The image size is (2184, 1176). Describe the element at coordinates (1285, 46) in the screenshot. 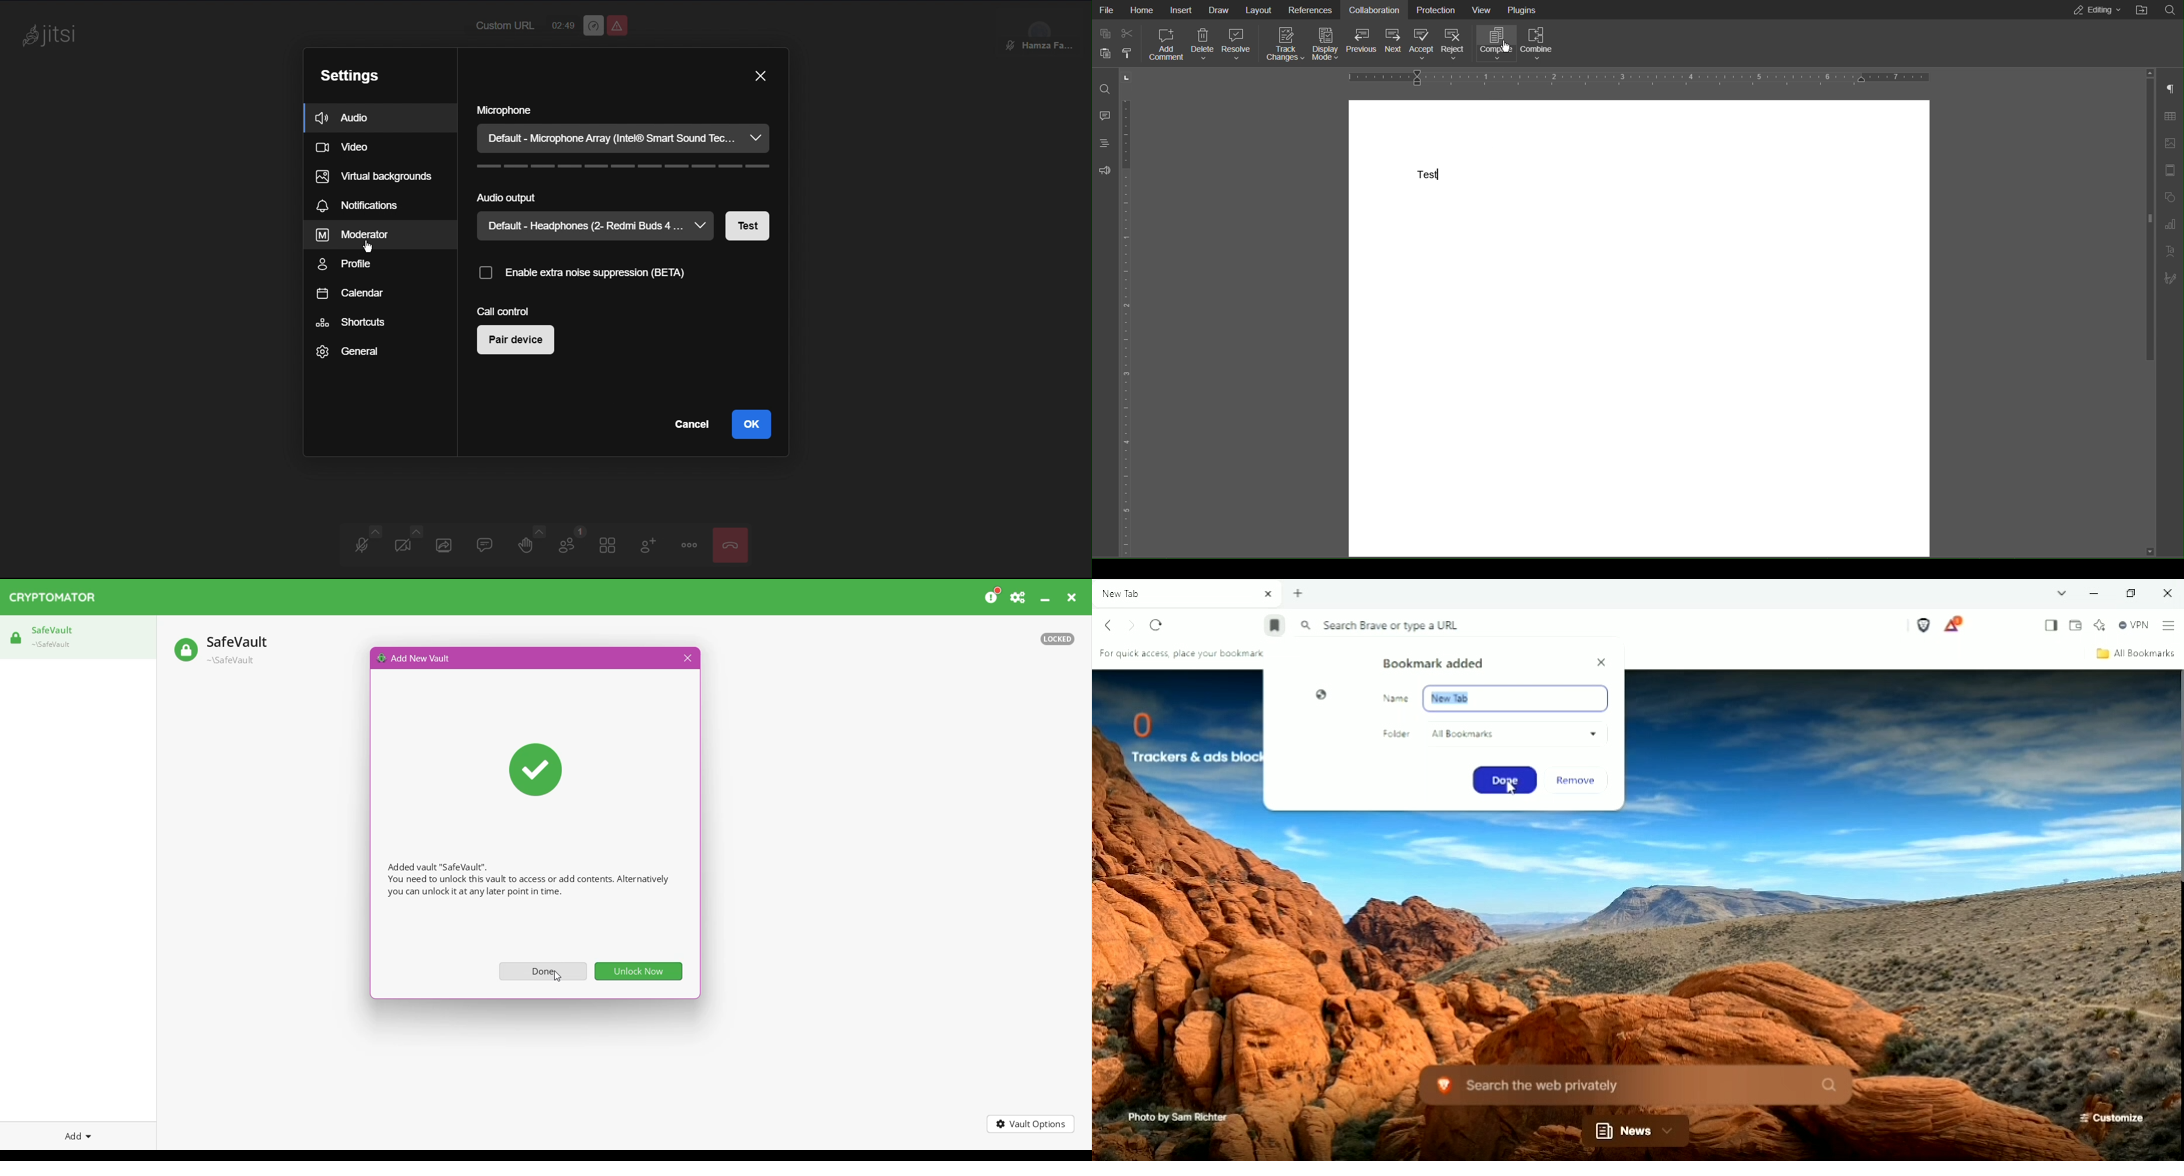

I see `Track Changes` at that location.